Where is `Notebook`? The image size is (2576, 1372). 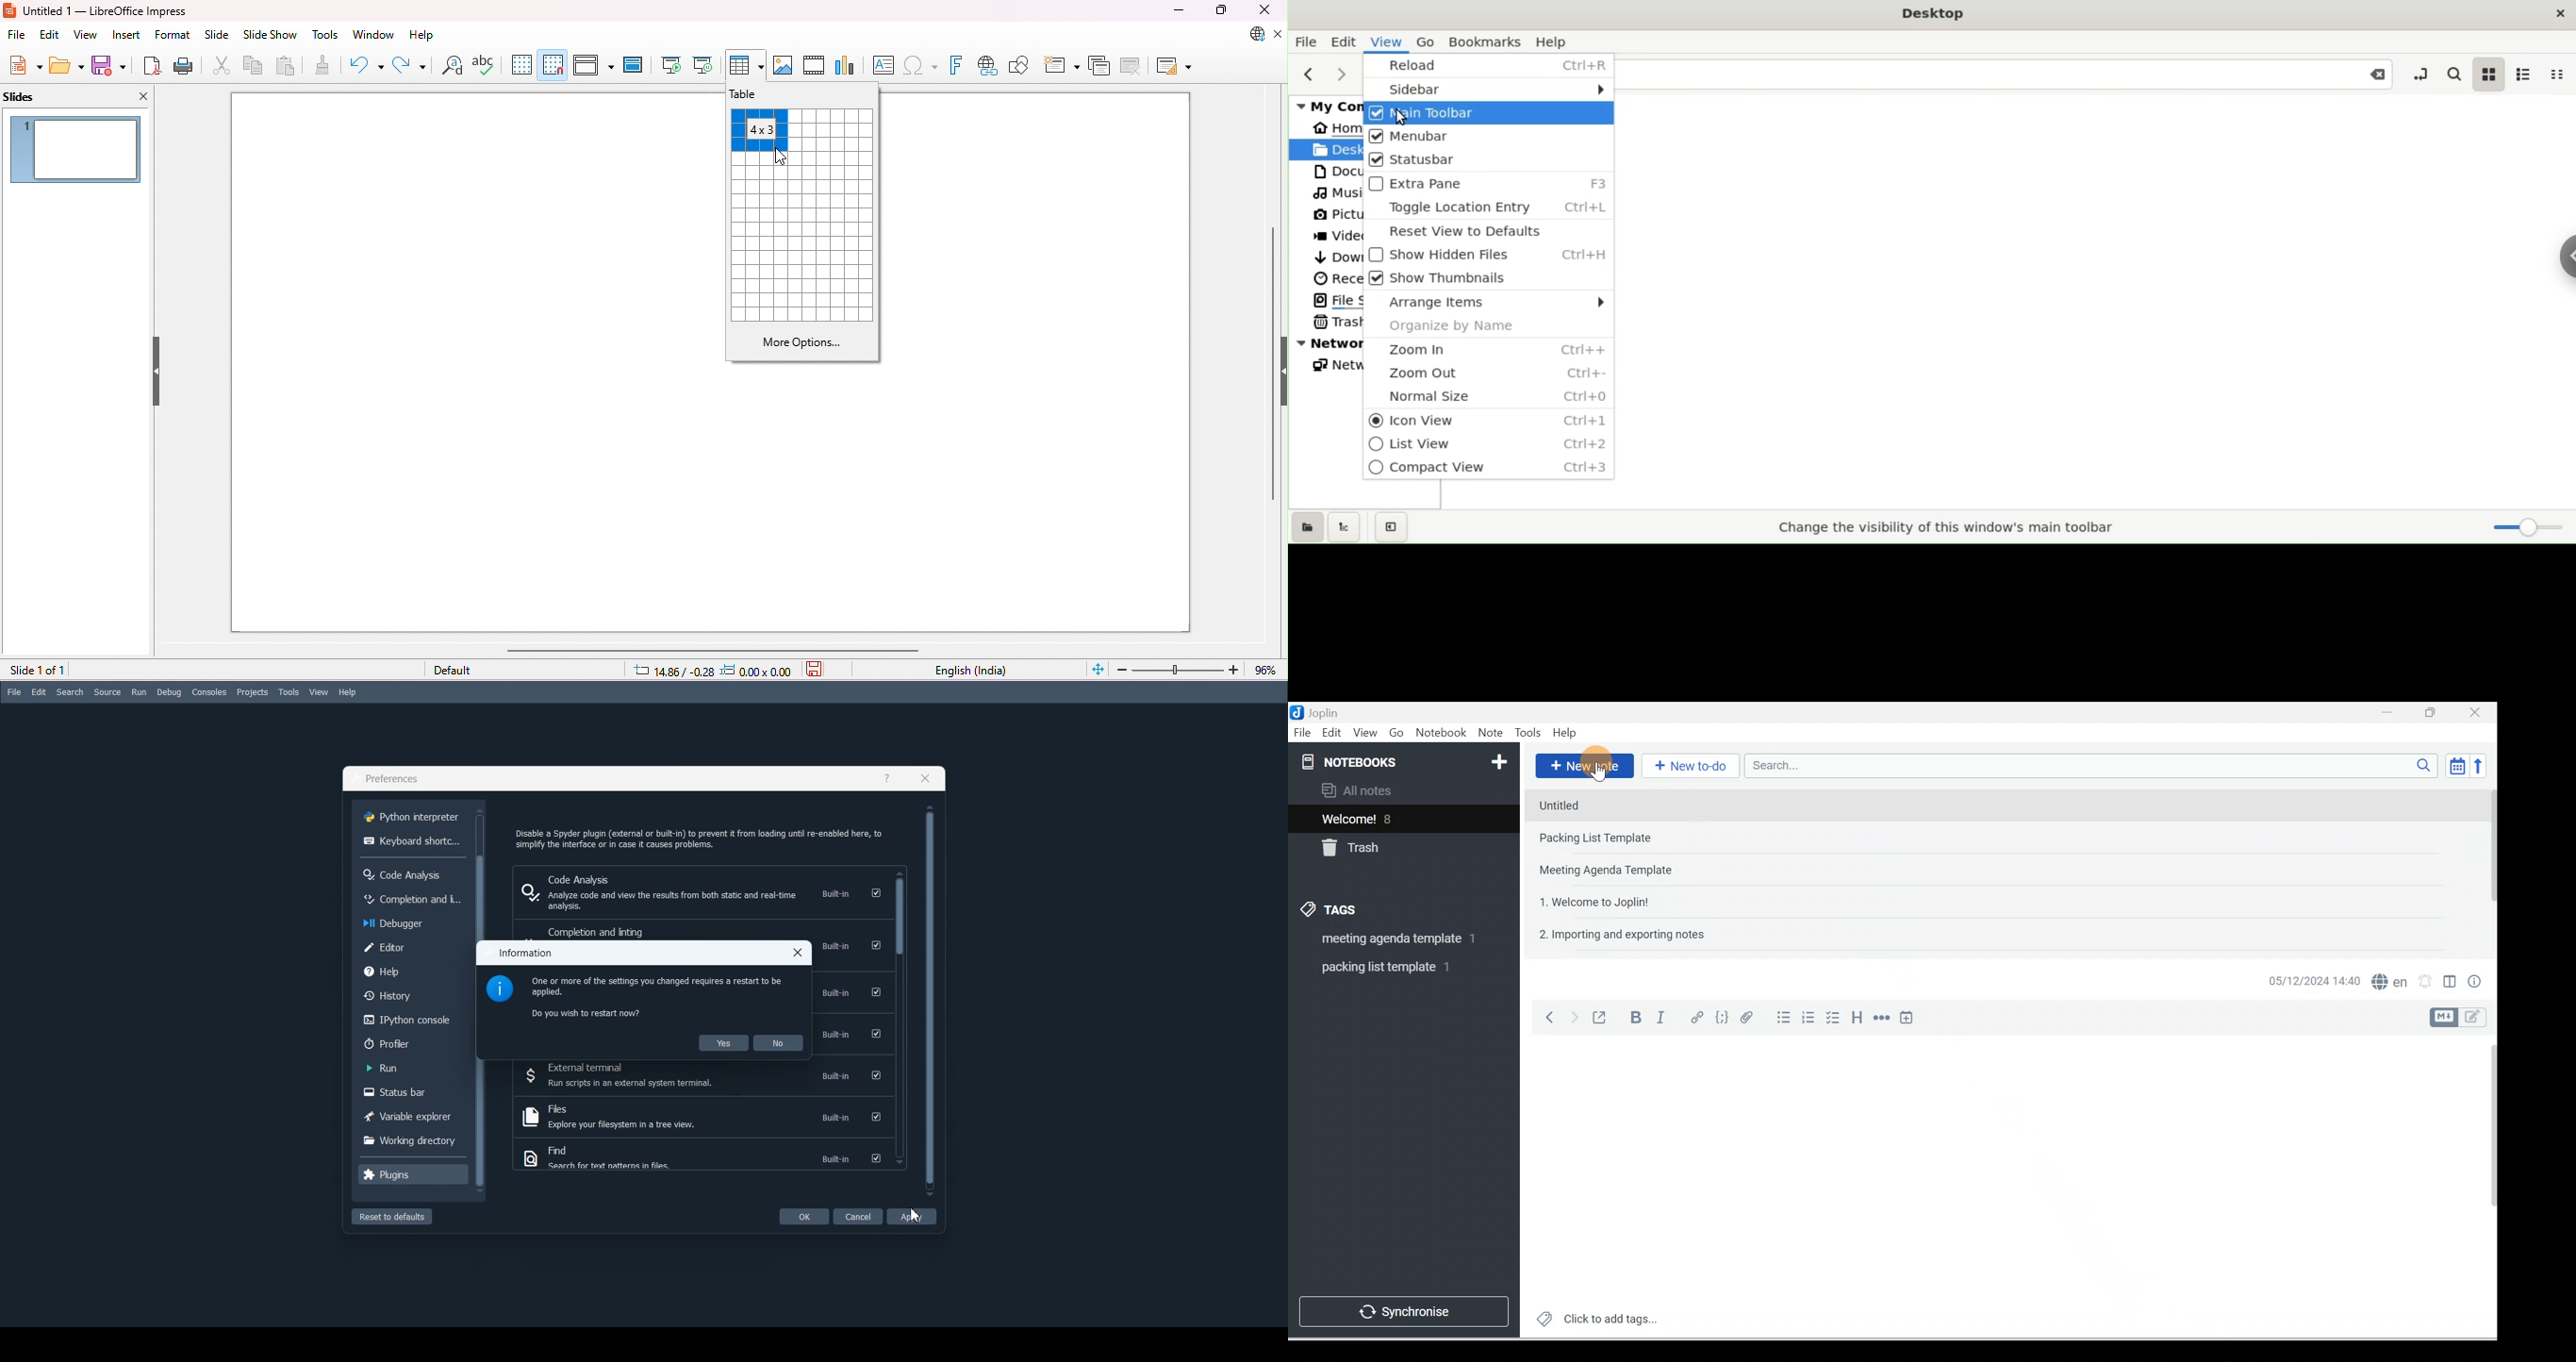 Notebook is located at coordinates (1441, 733).